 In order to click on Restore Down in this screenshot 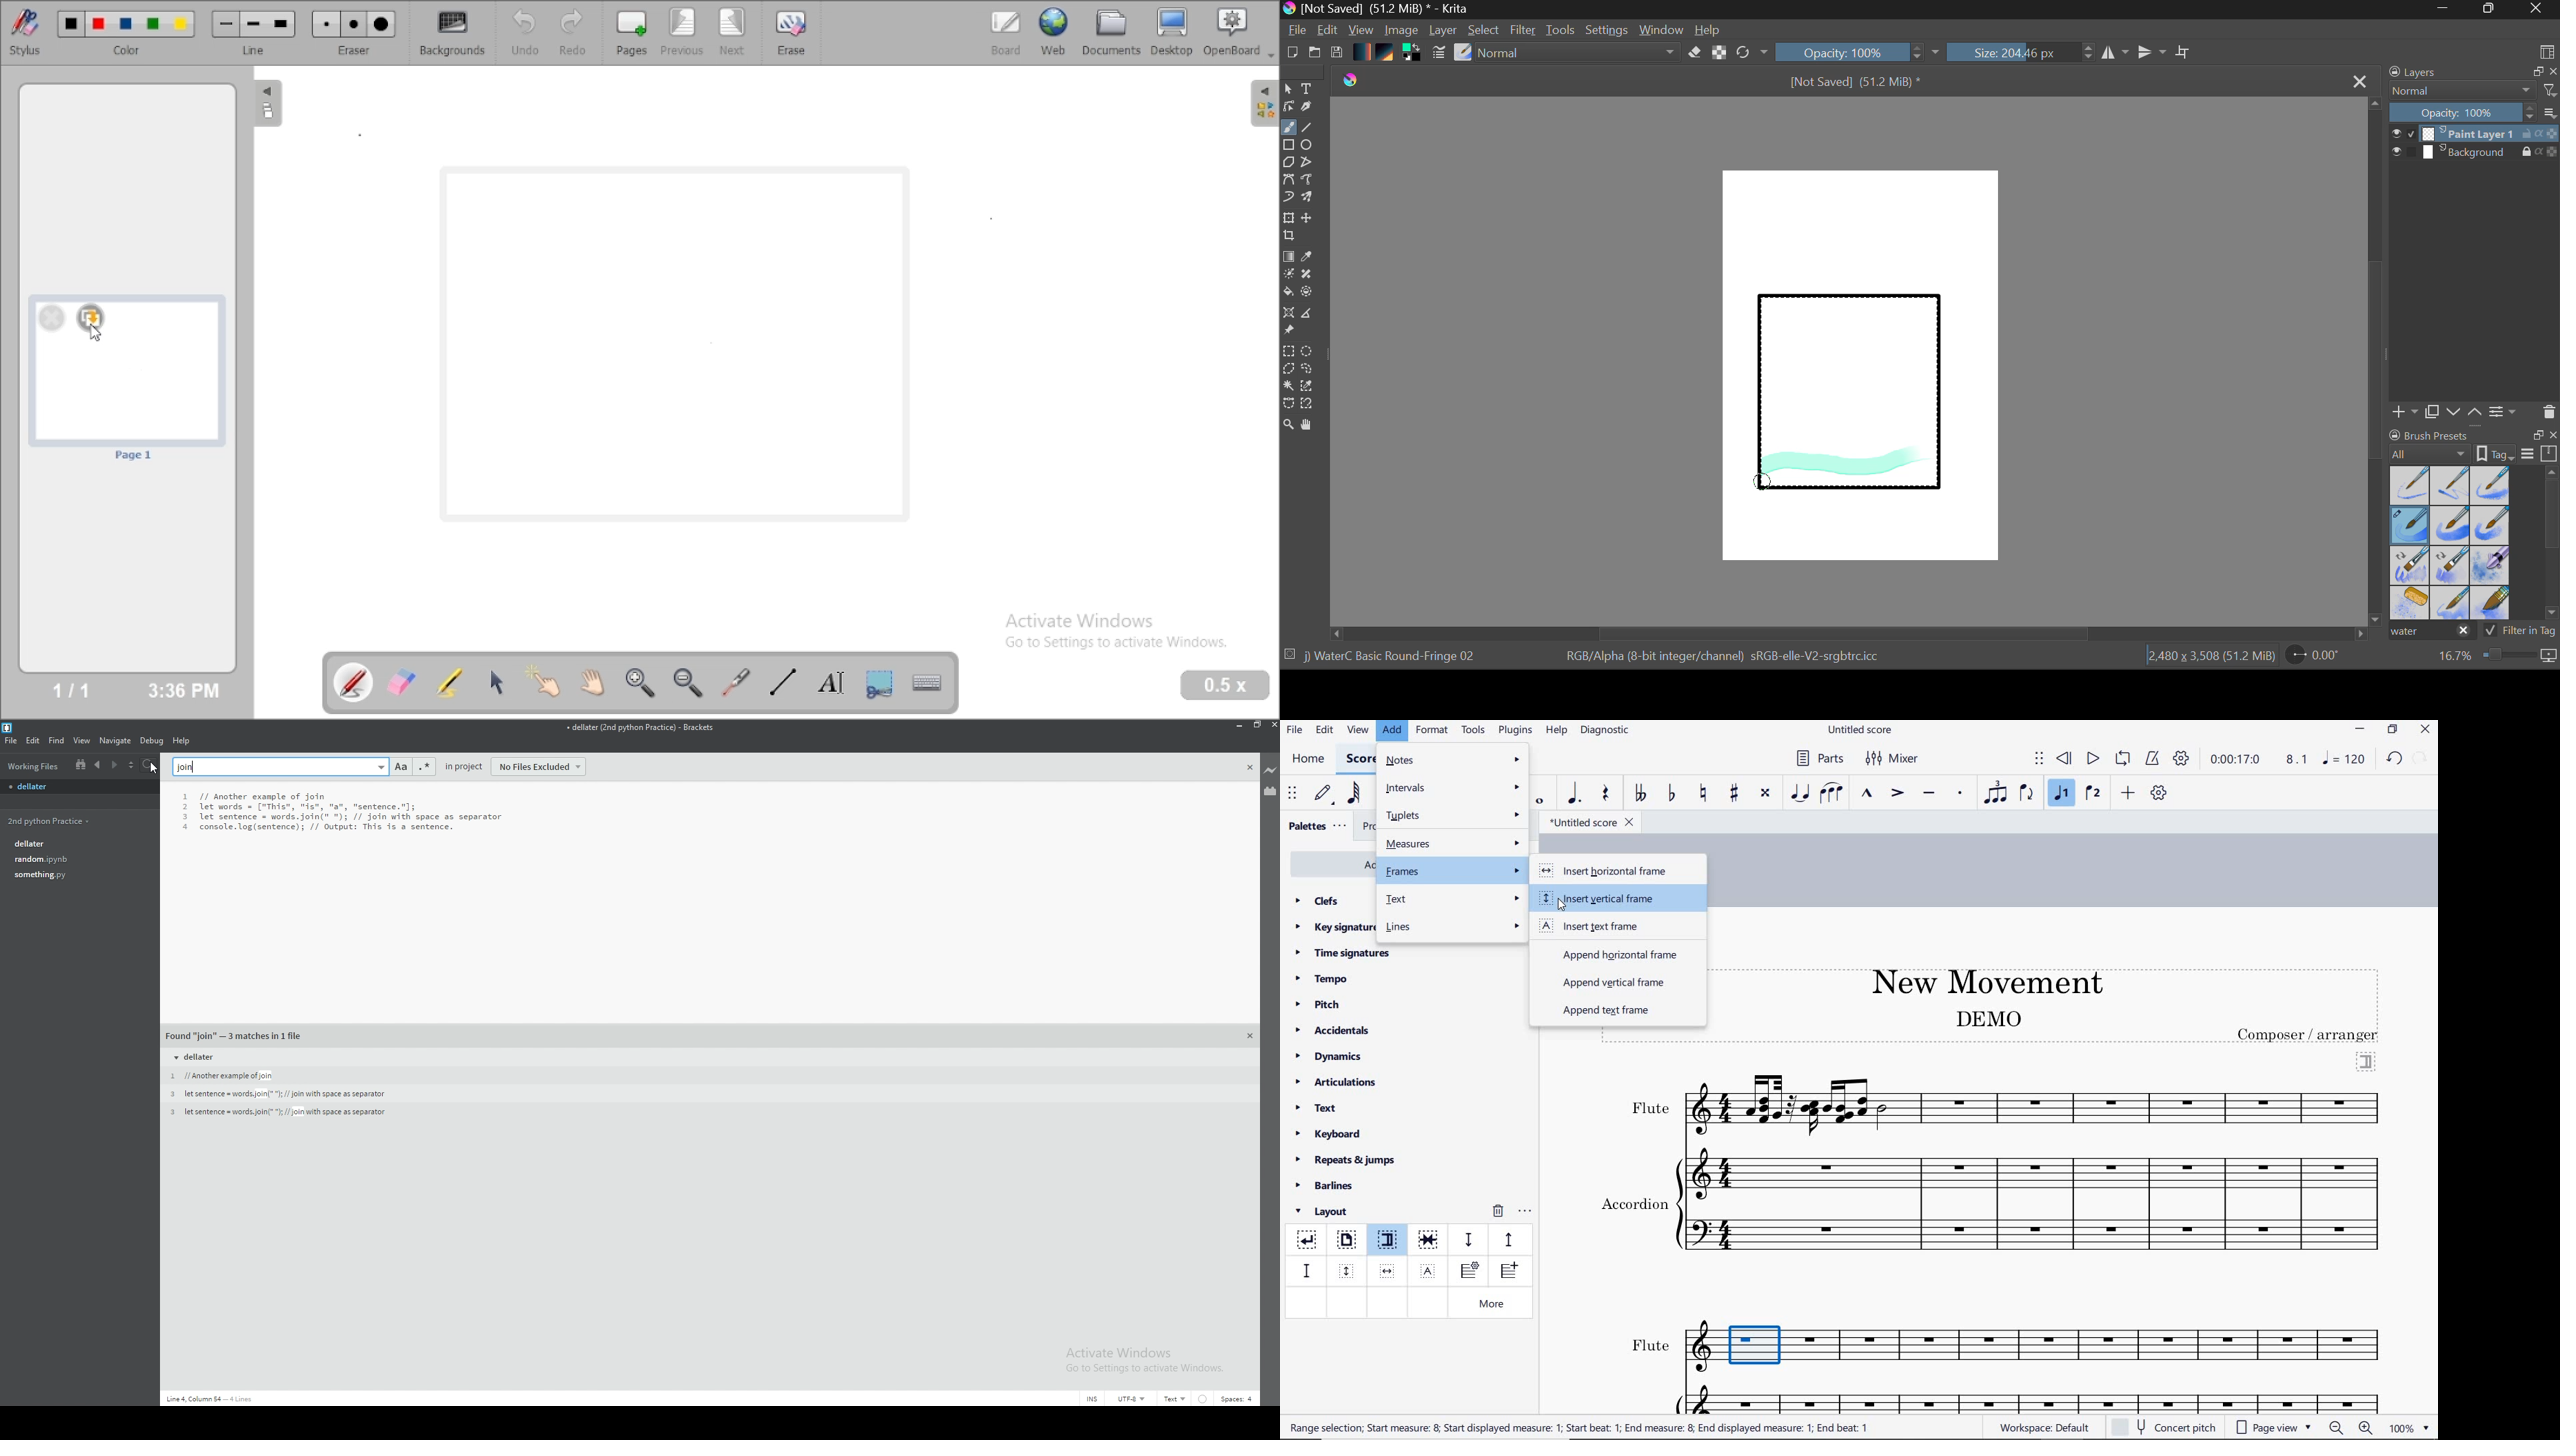, I will do `click(2447, 9)`.